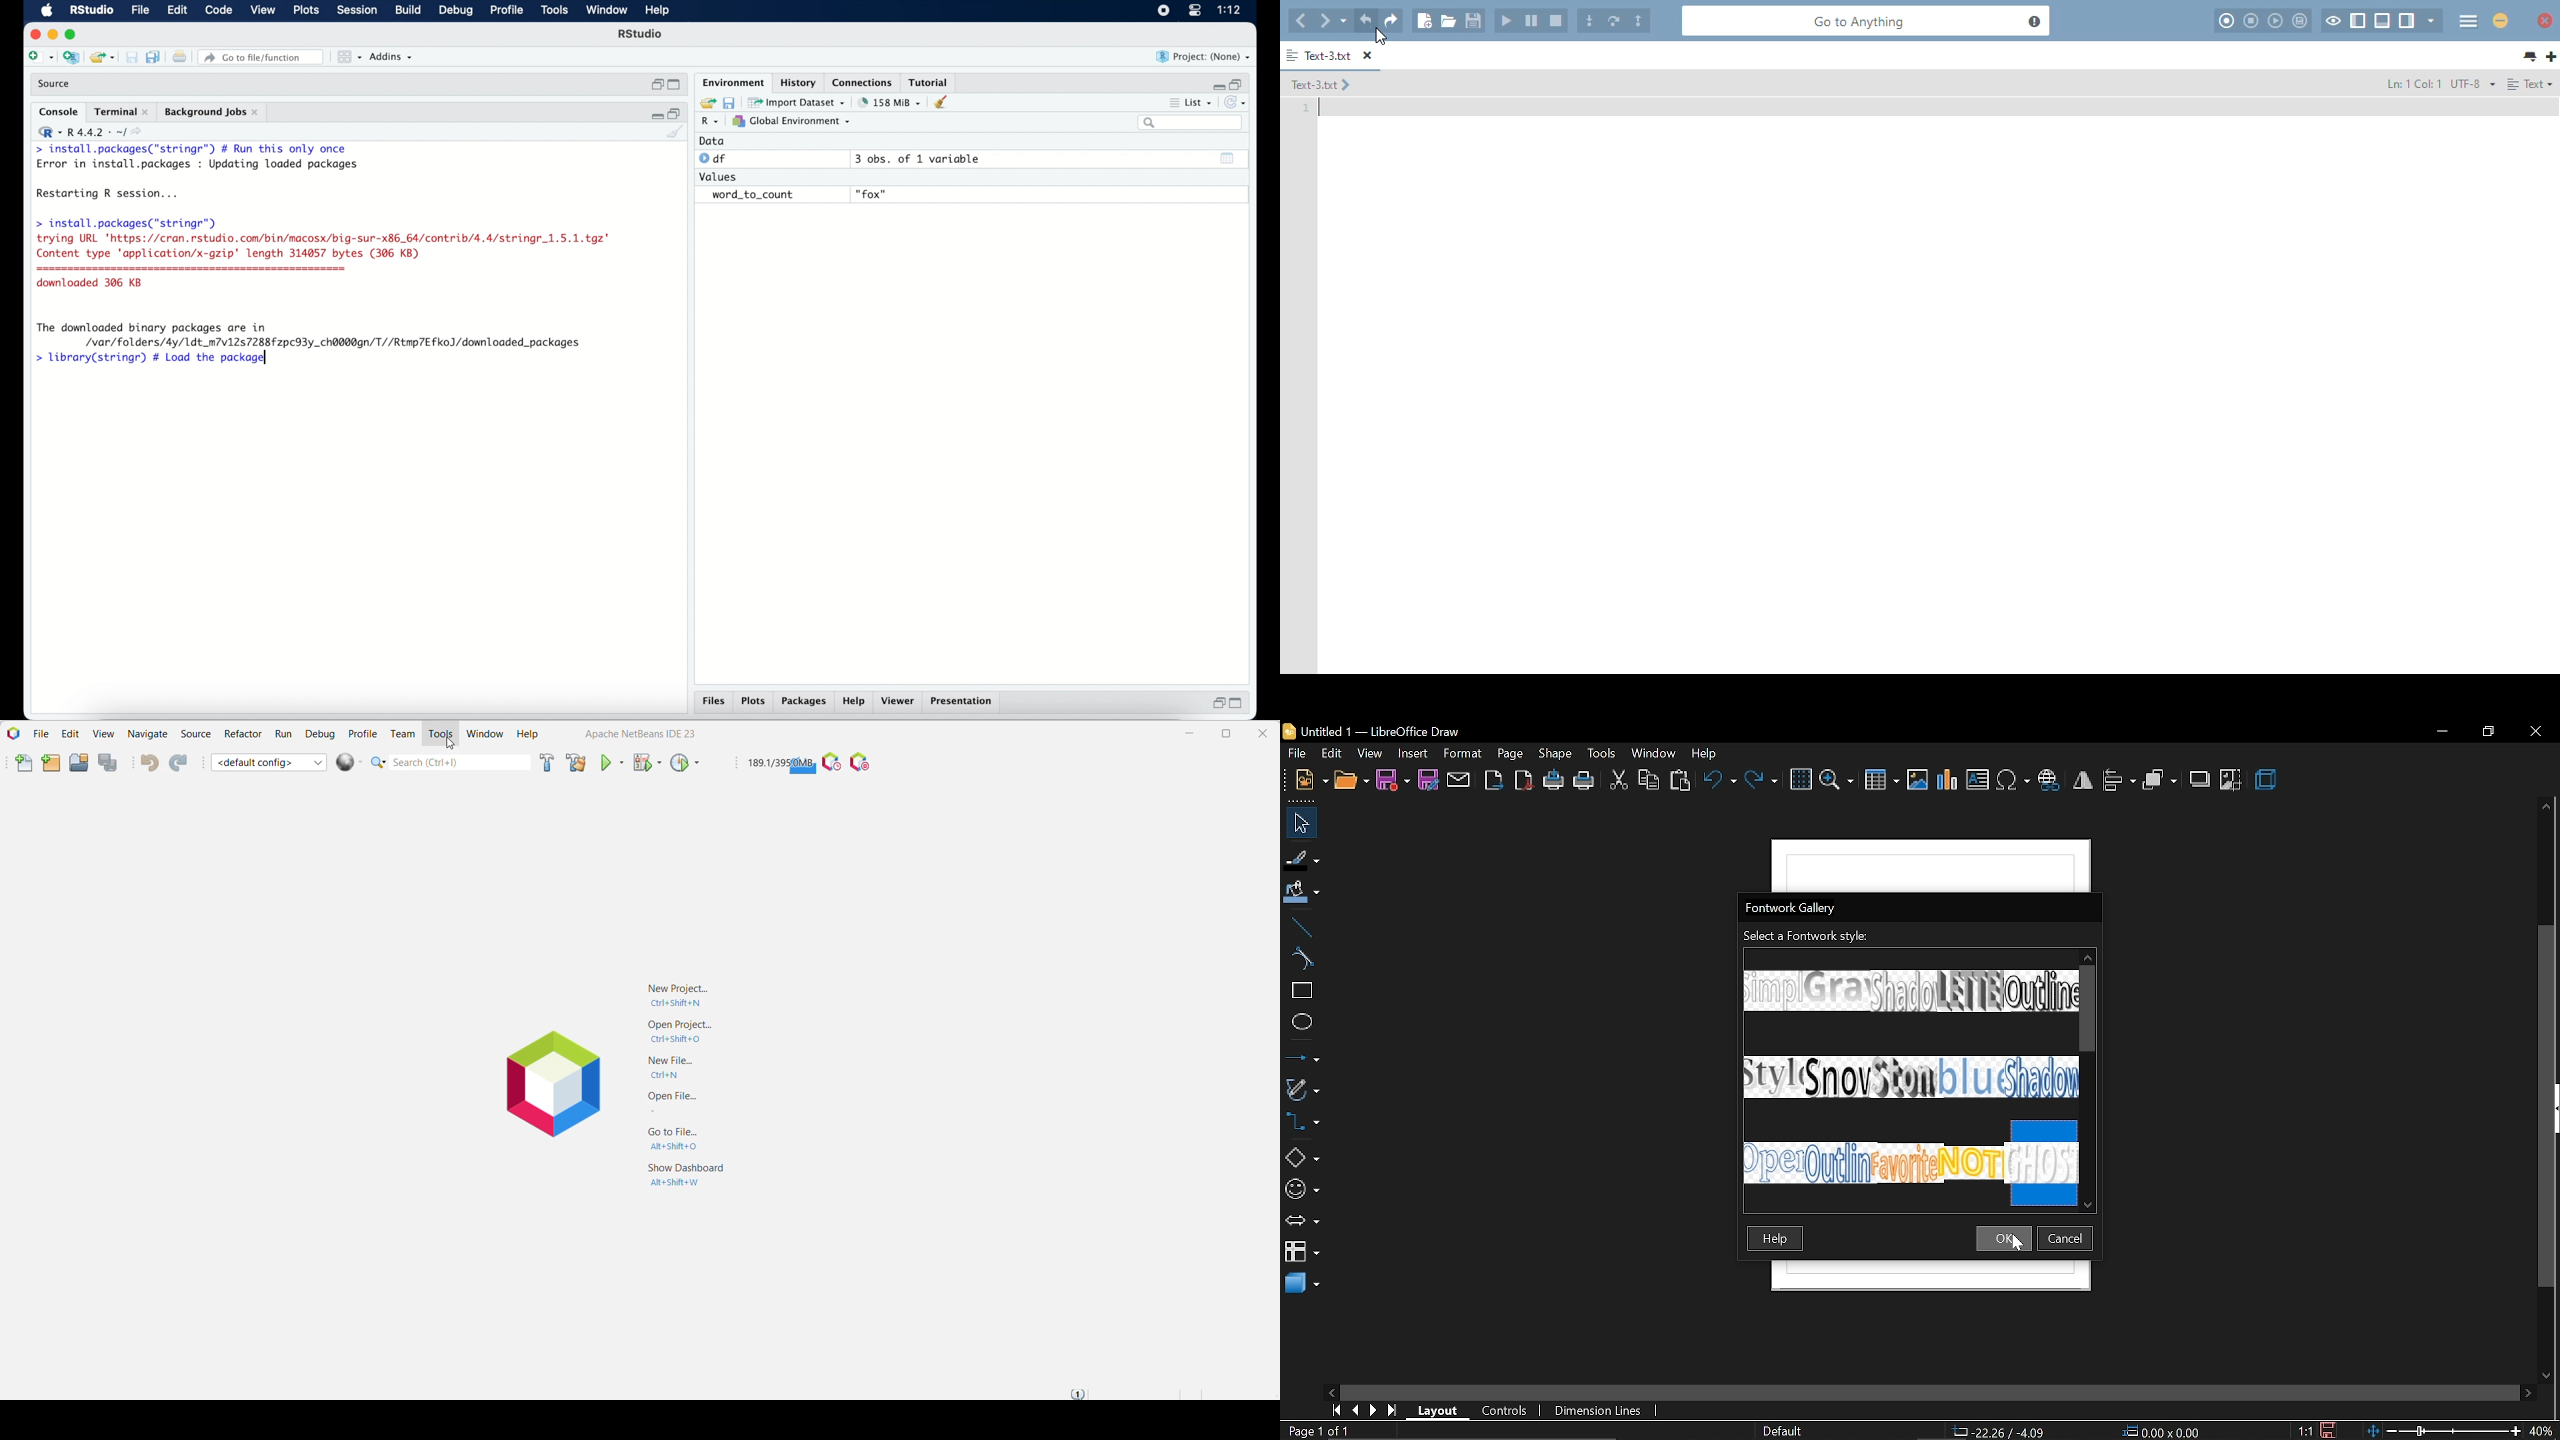  Describe the element at coordinates (1239, 703) in the screenshot. I see `maximize` at that location.